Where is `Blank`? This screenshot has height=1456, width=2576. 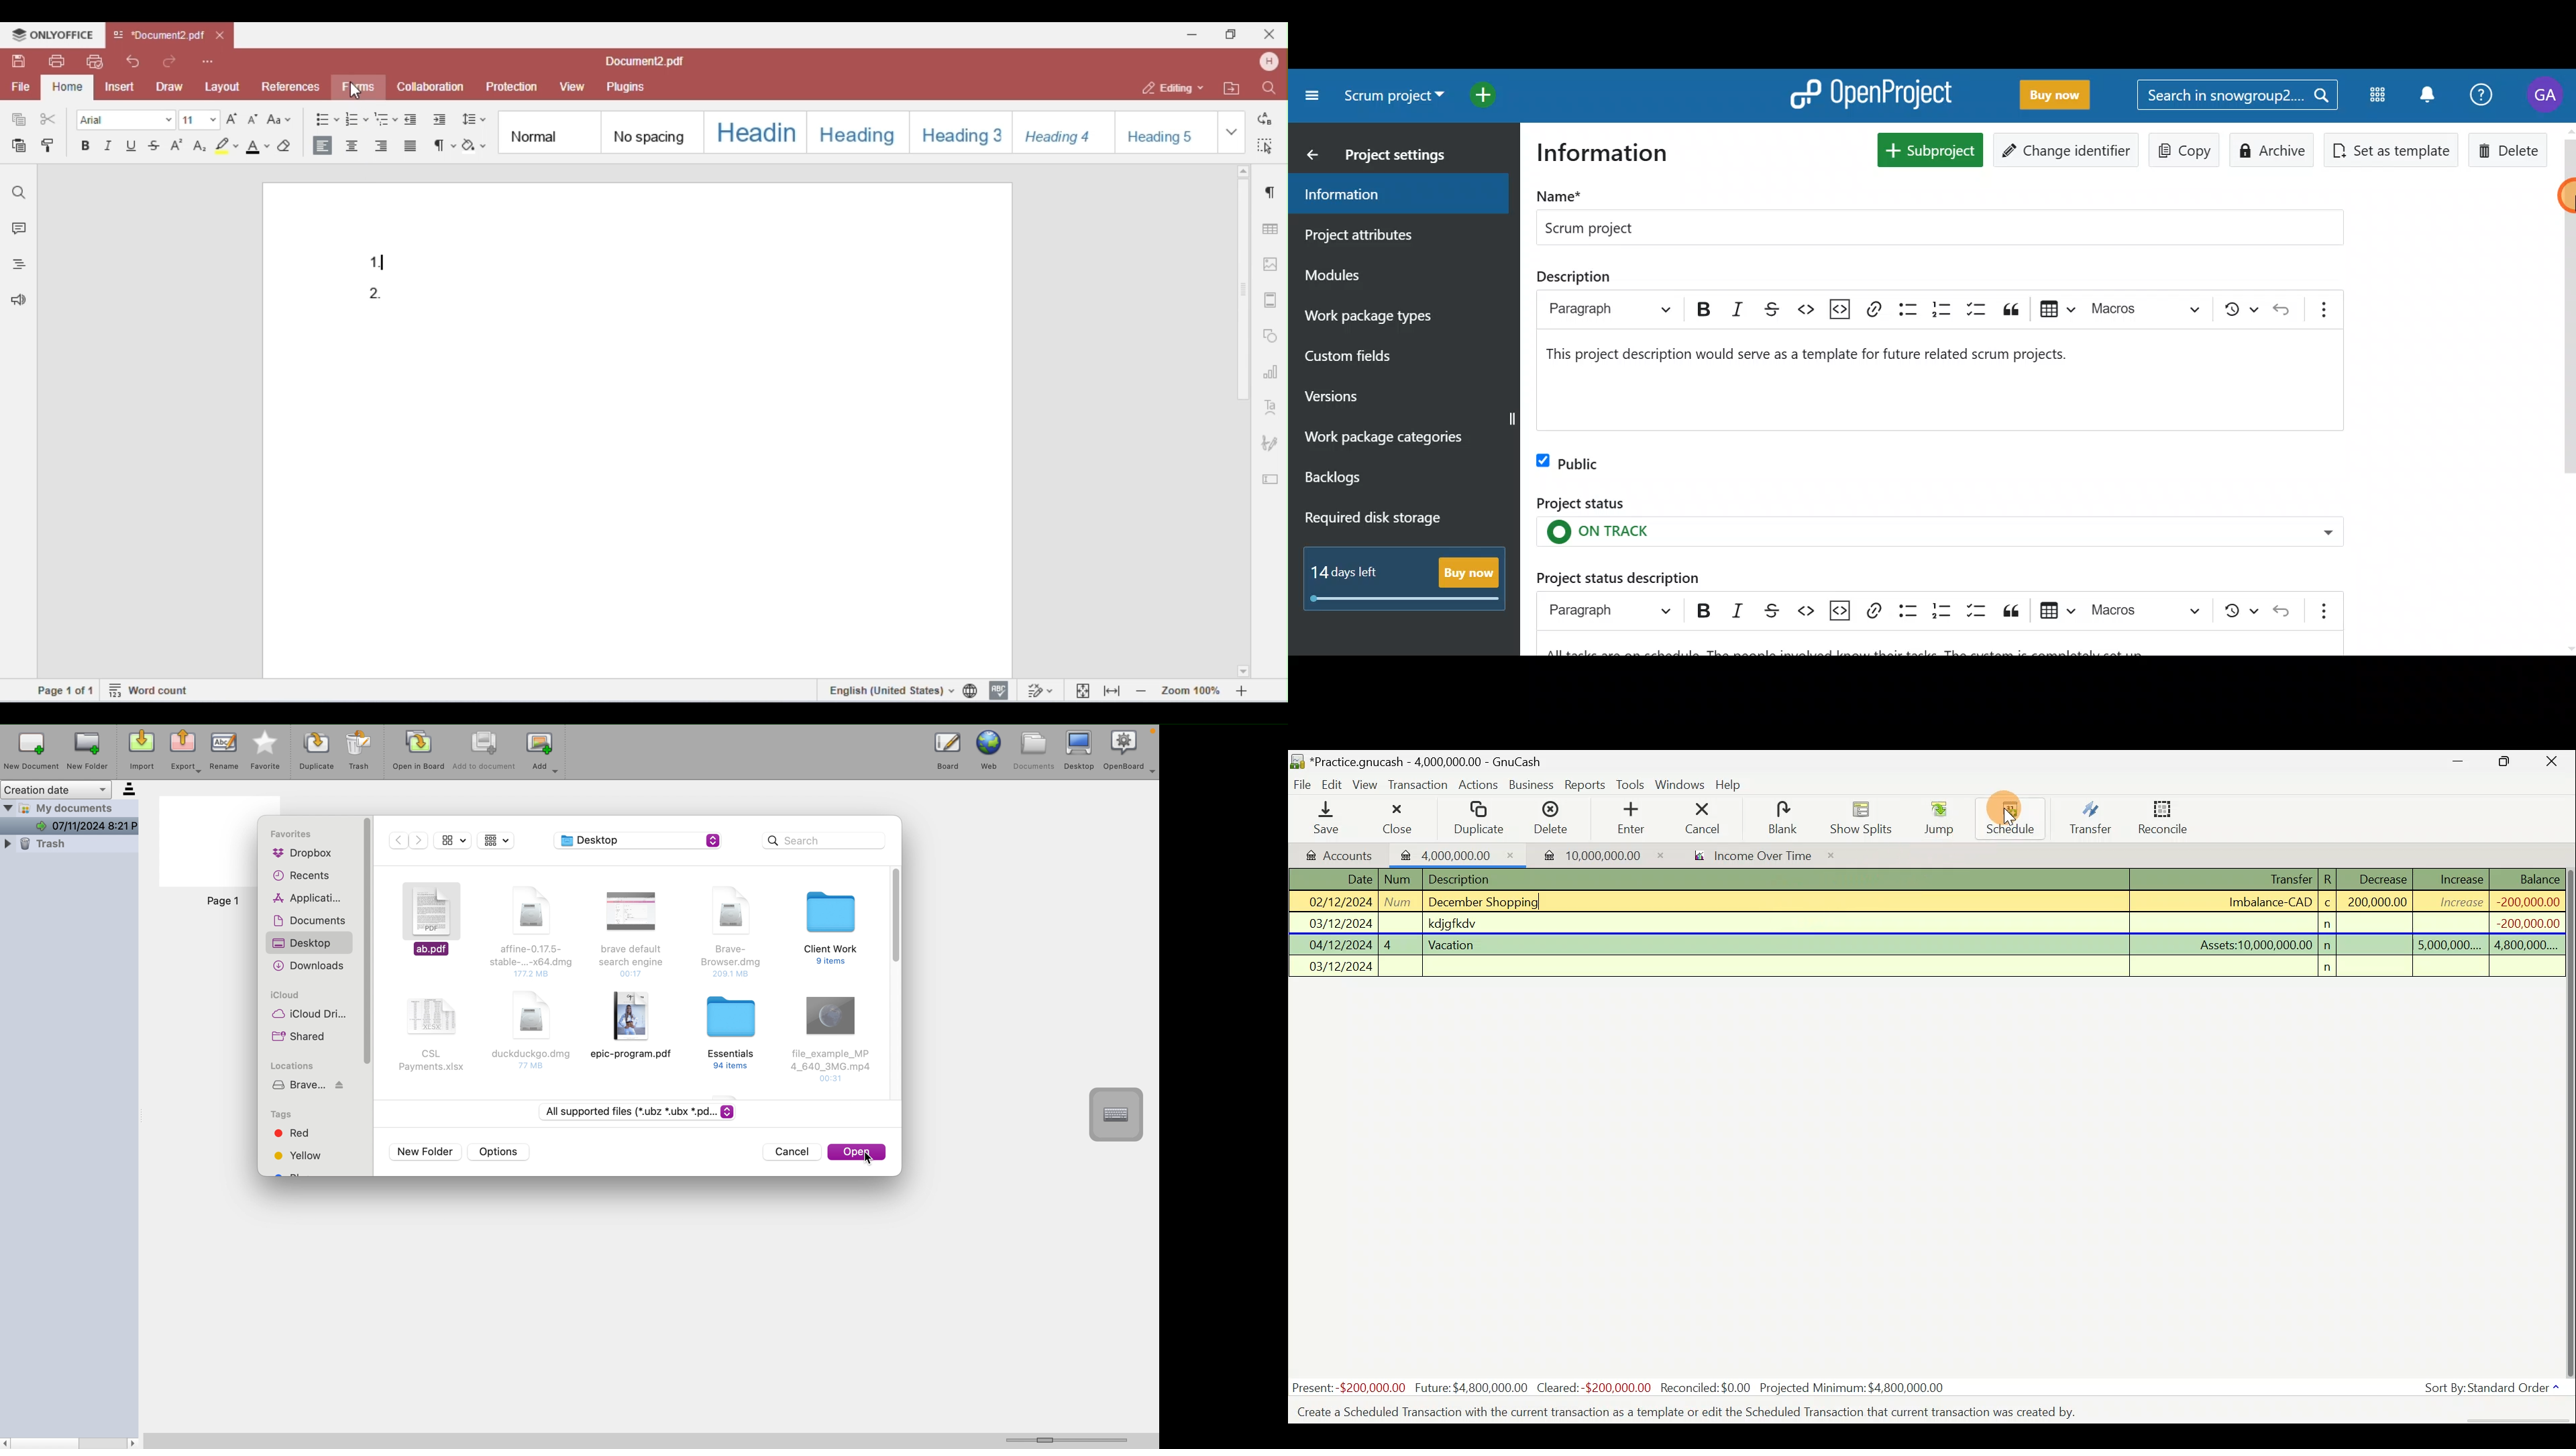 Blank is located at coordinates (1780, 818).